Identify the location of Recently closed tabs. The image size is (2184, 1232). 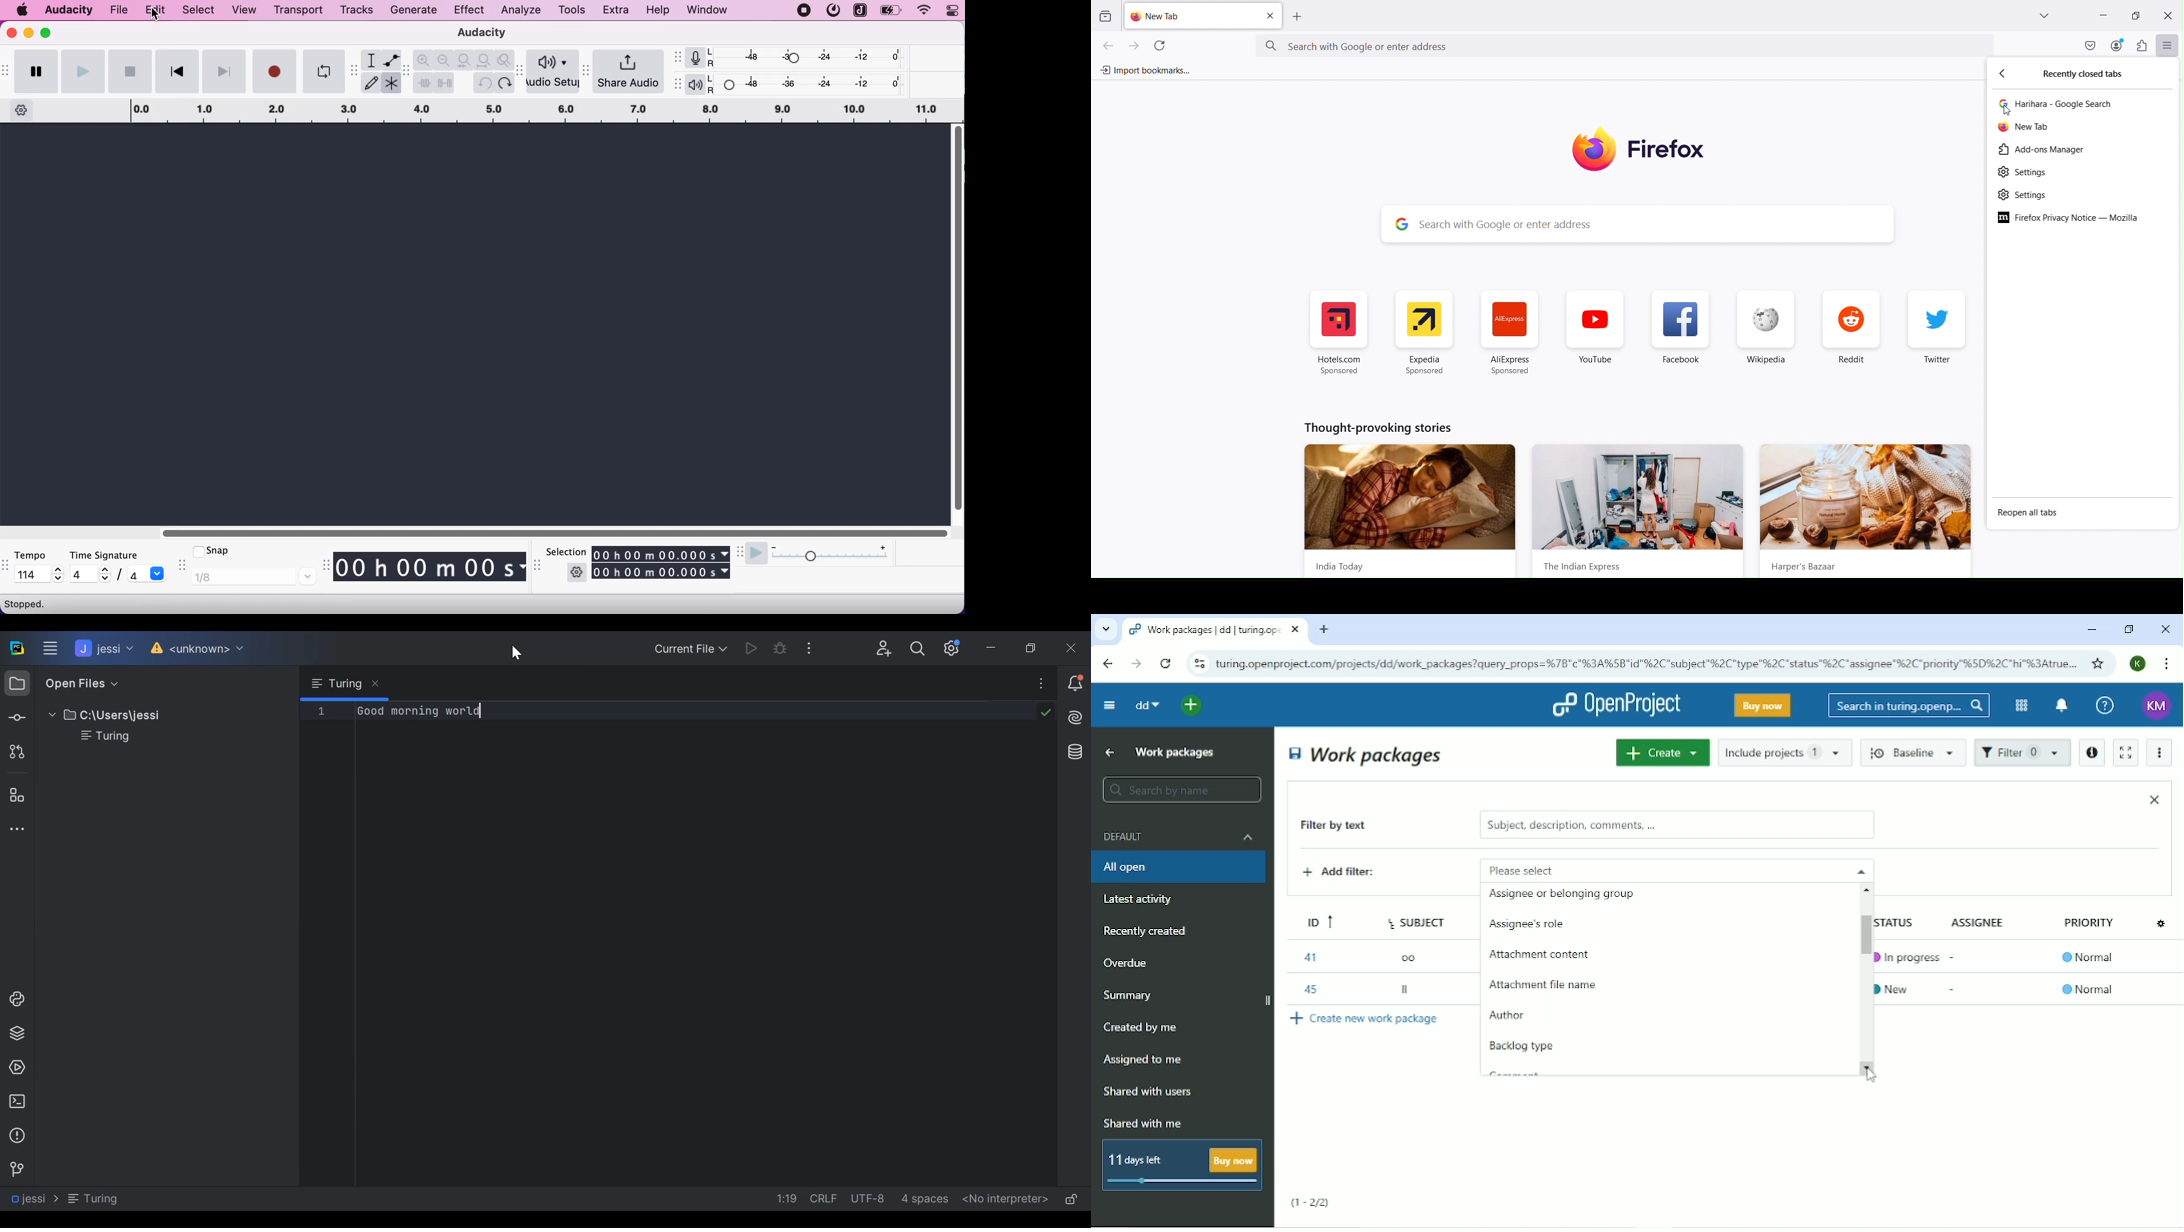
(2090, 75).